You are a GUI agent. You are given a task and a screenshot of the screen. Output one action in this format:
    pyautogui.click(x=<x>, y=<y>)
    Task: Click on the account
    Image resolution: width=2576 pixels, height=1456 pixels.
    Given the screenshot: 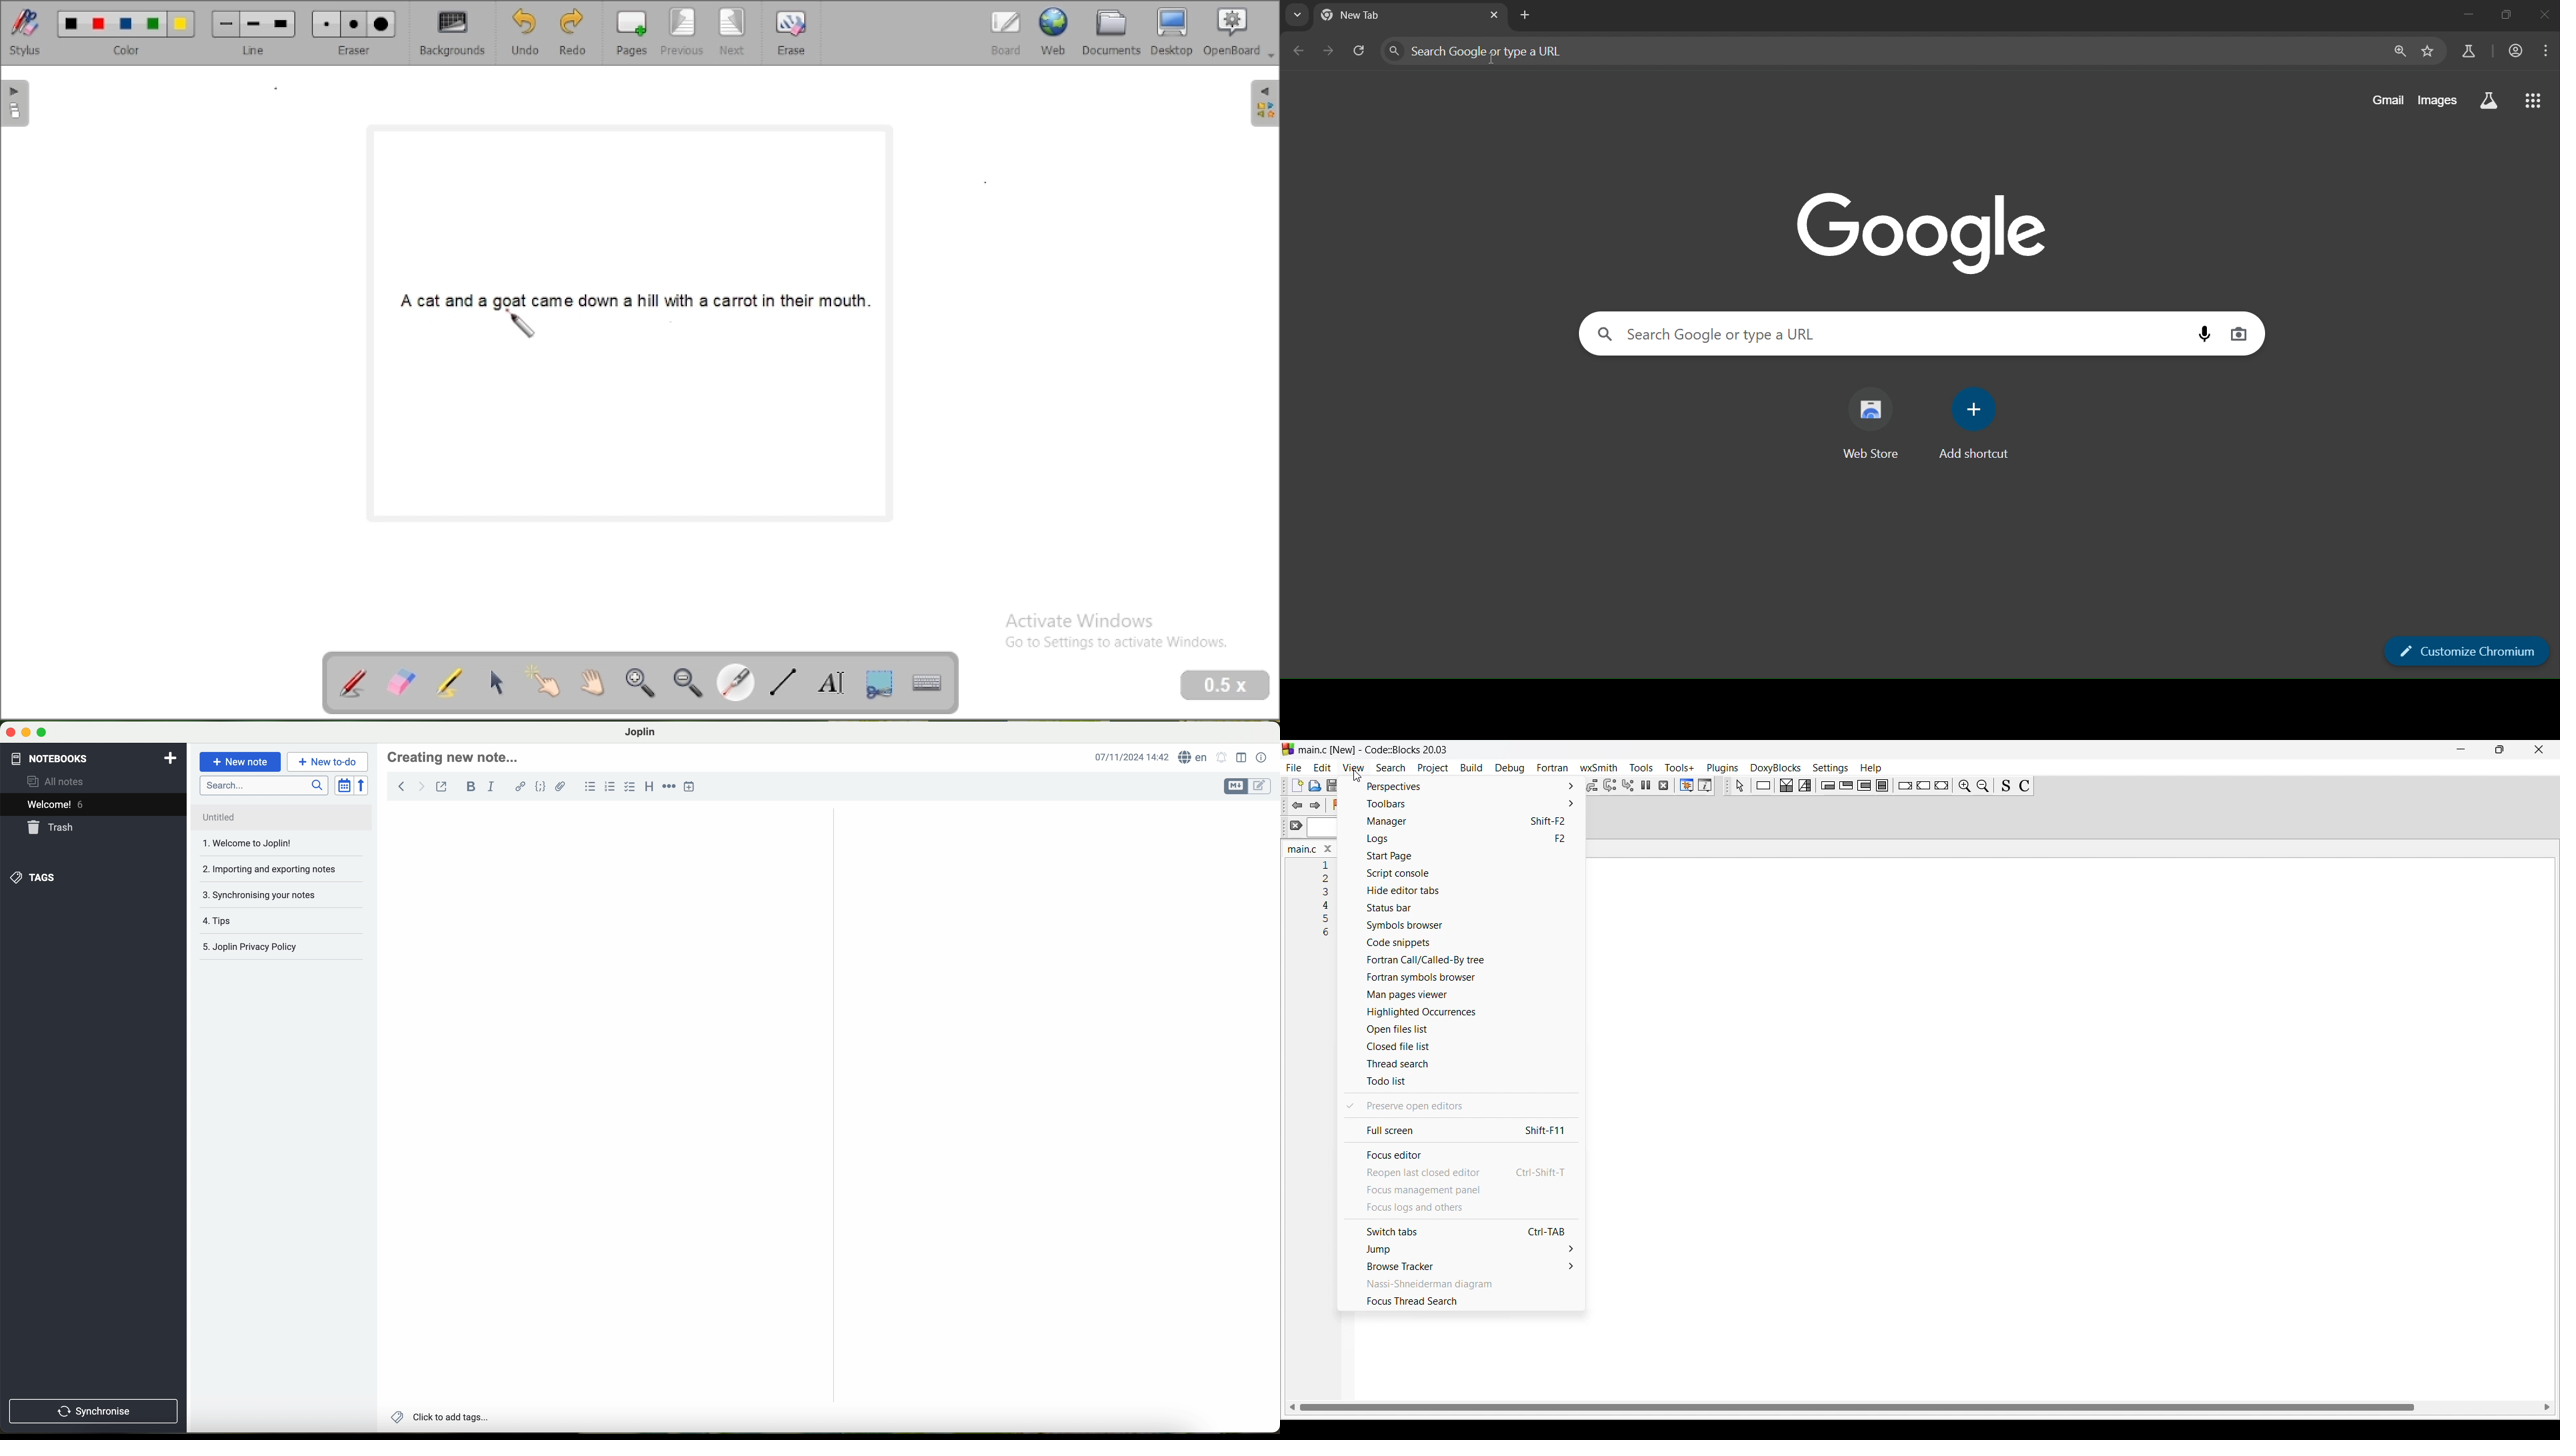 What is the action you would take?
    pyautogui.click(x=2517, y=52)
    